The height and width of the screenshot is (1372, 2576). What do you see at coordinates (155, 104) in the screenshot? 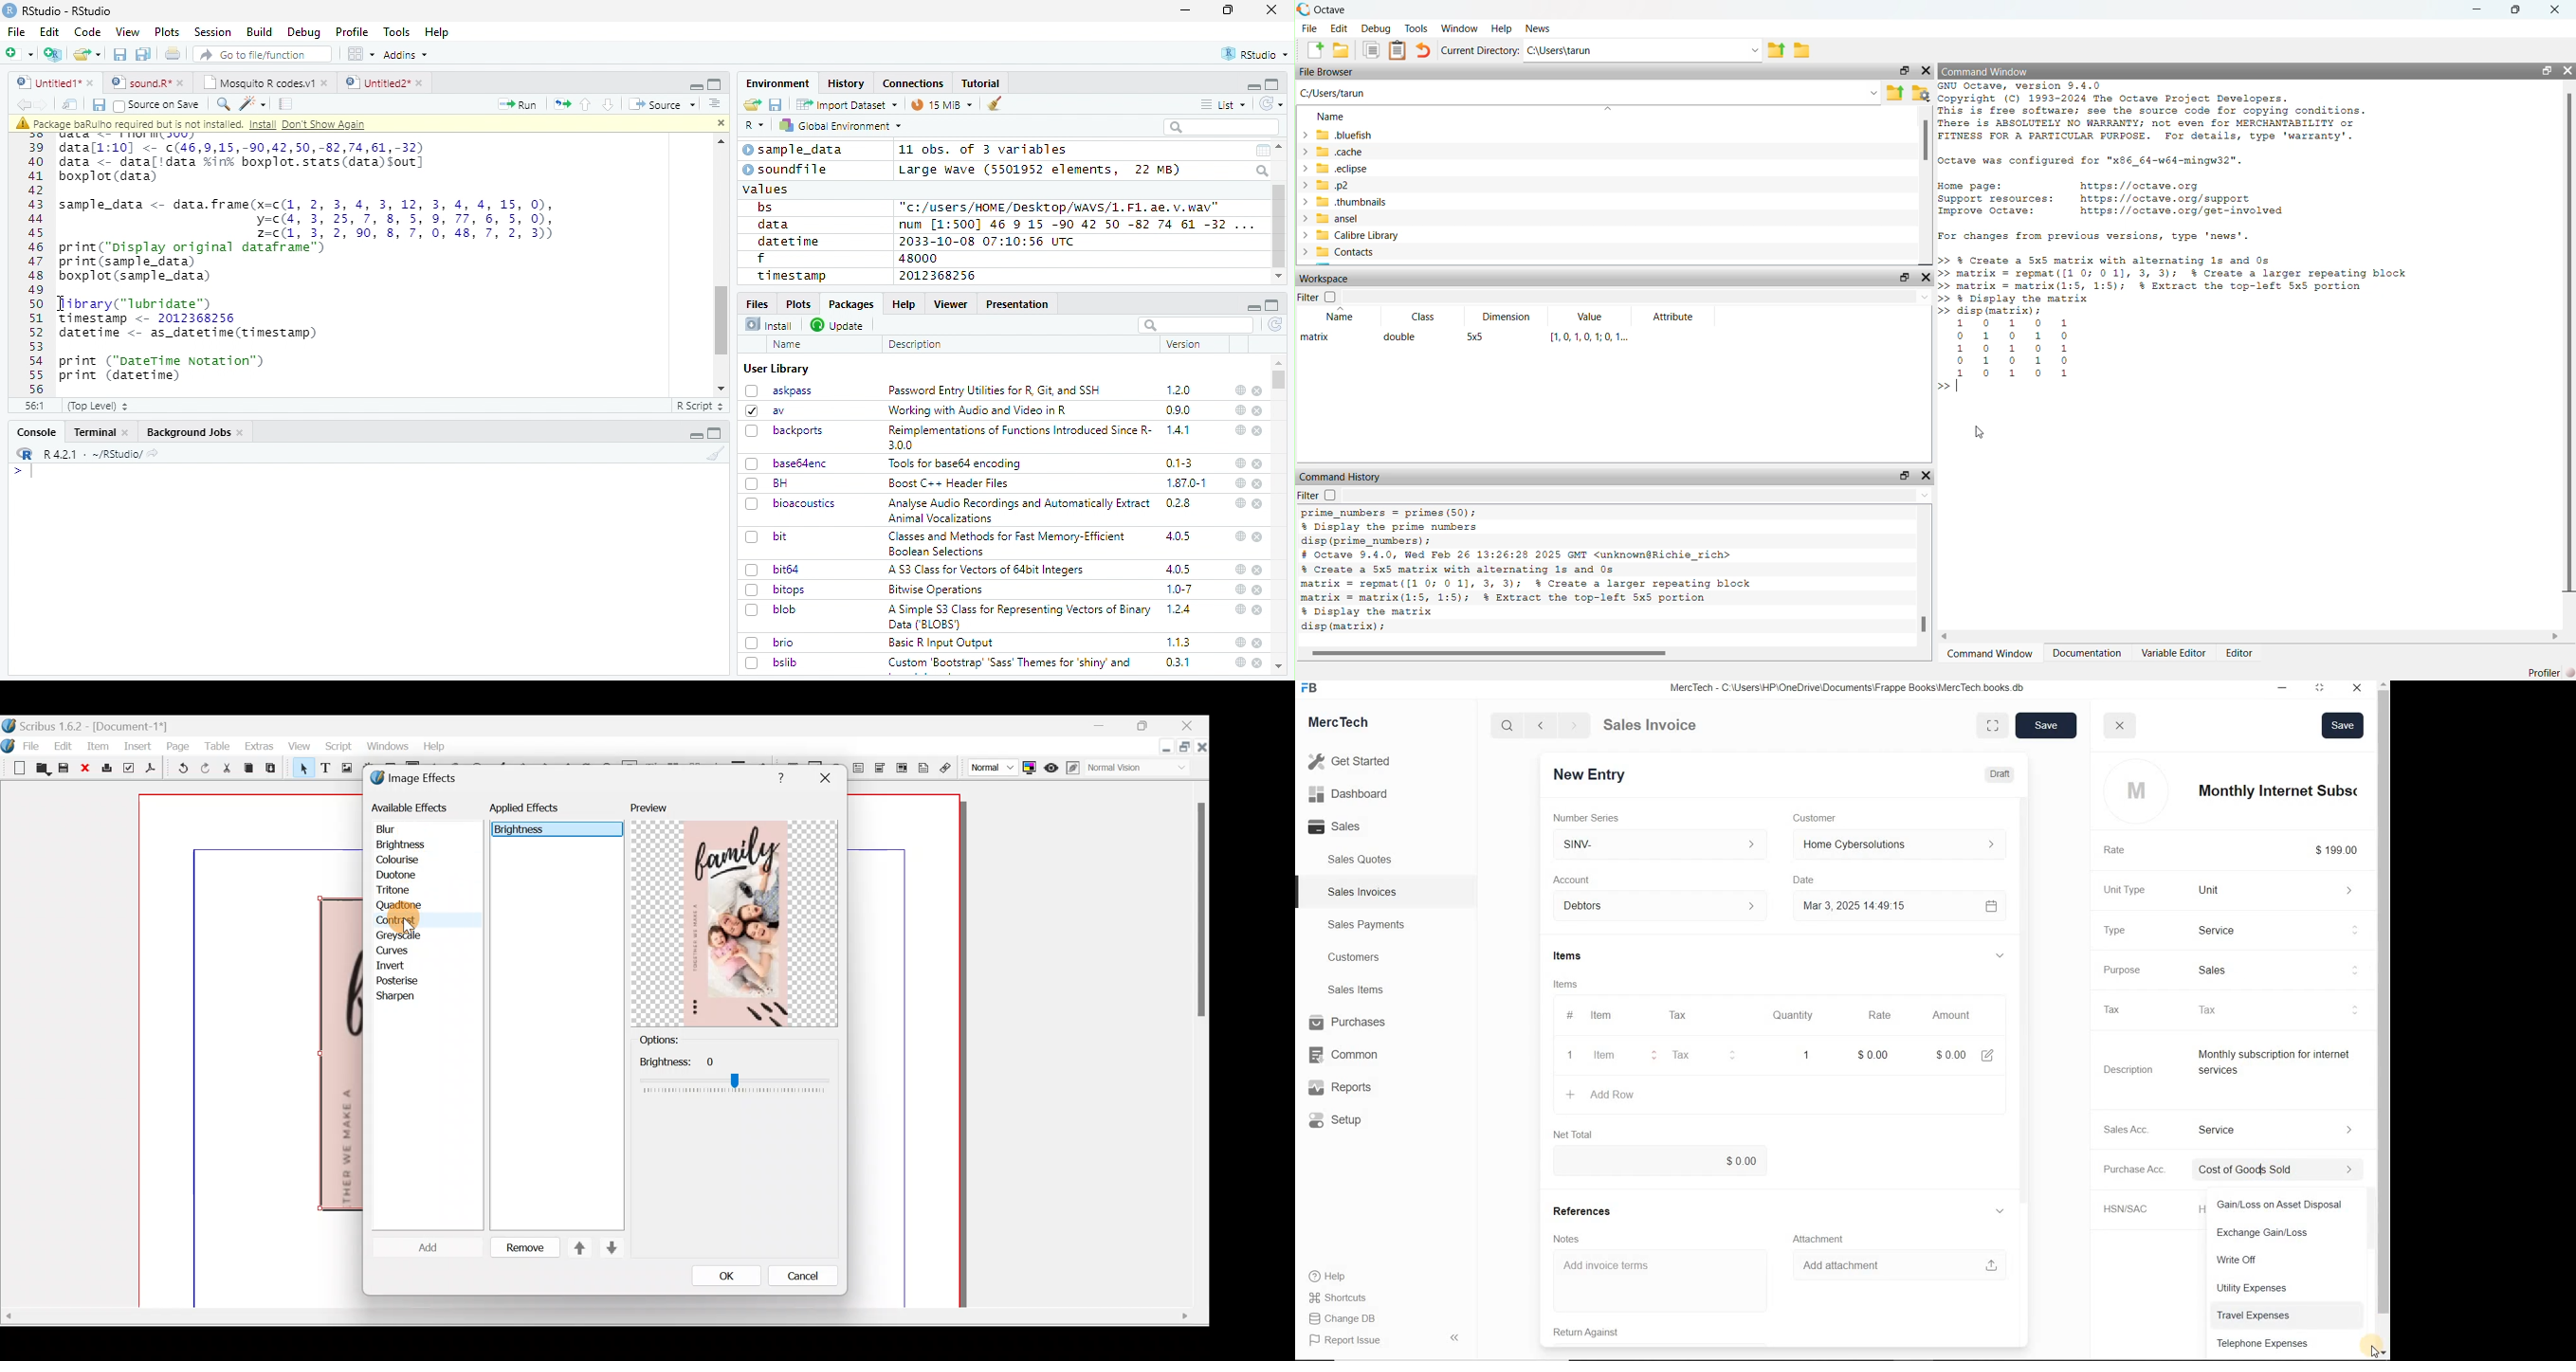
I see `Source on Save` at bounding box center [155, 104].